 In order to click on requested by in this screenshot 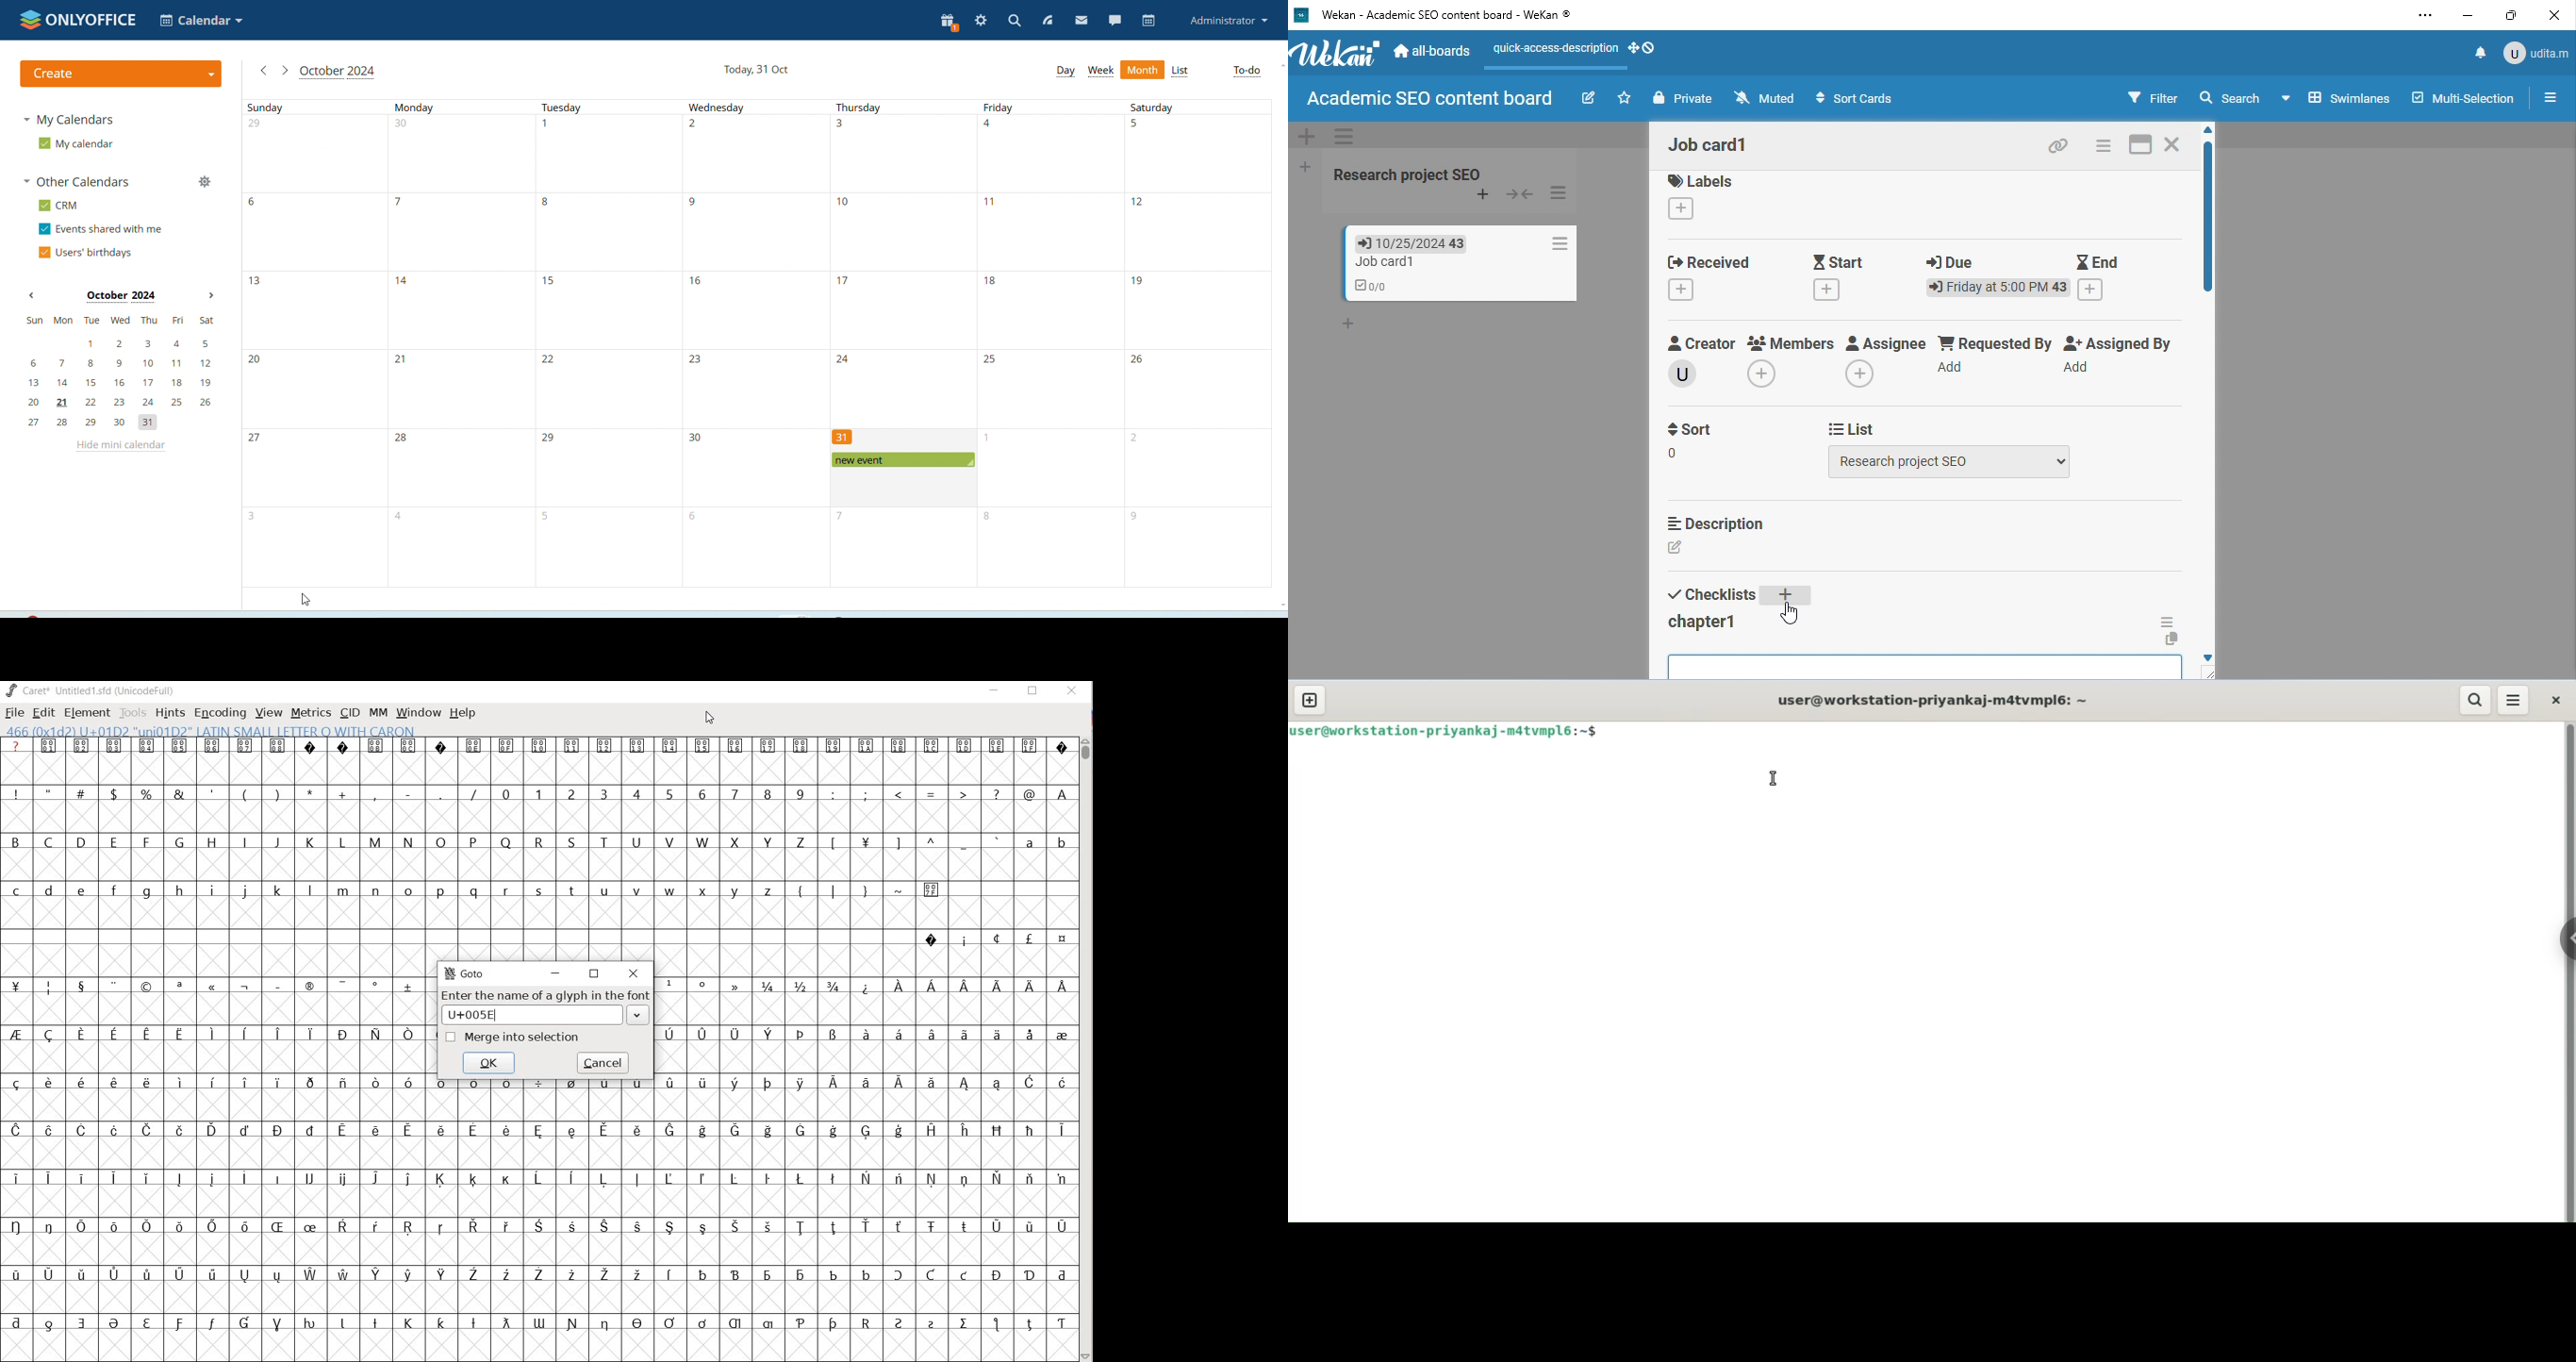, I will do `click(1995, 343)`.